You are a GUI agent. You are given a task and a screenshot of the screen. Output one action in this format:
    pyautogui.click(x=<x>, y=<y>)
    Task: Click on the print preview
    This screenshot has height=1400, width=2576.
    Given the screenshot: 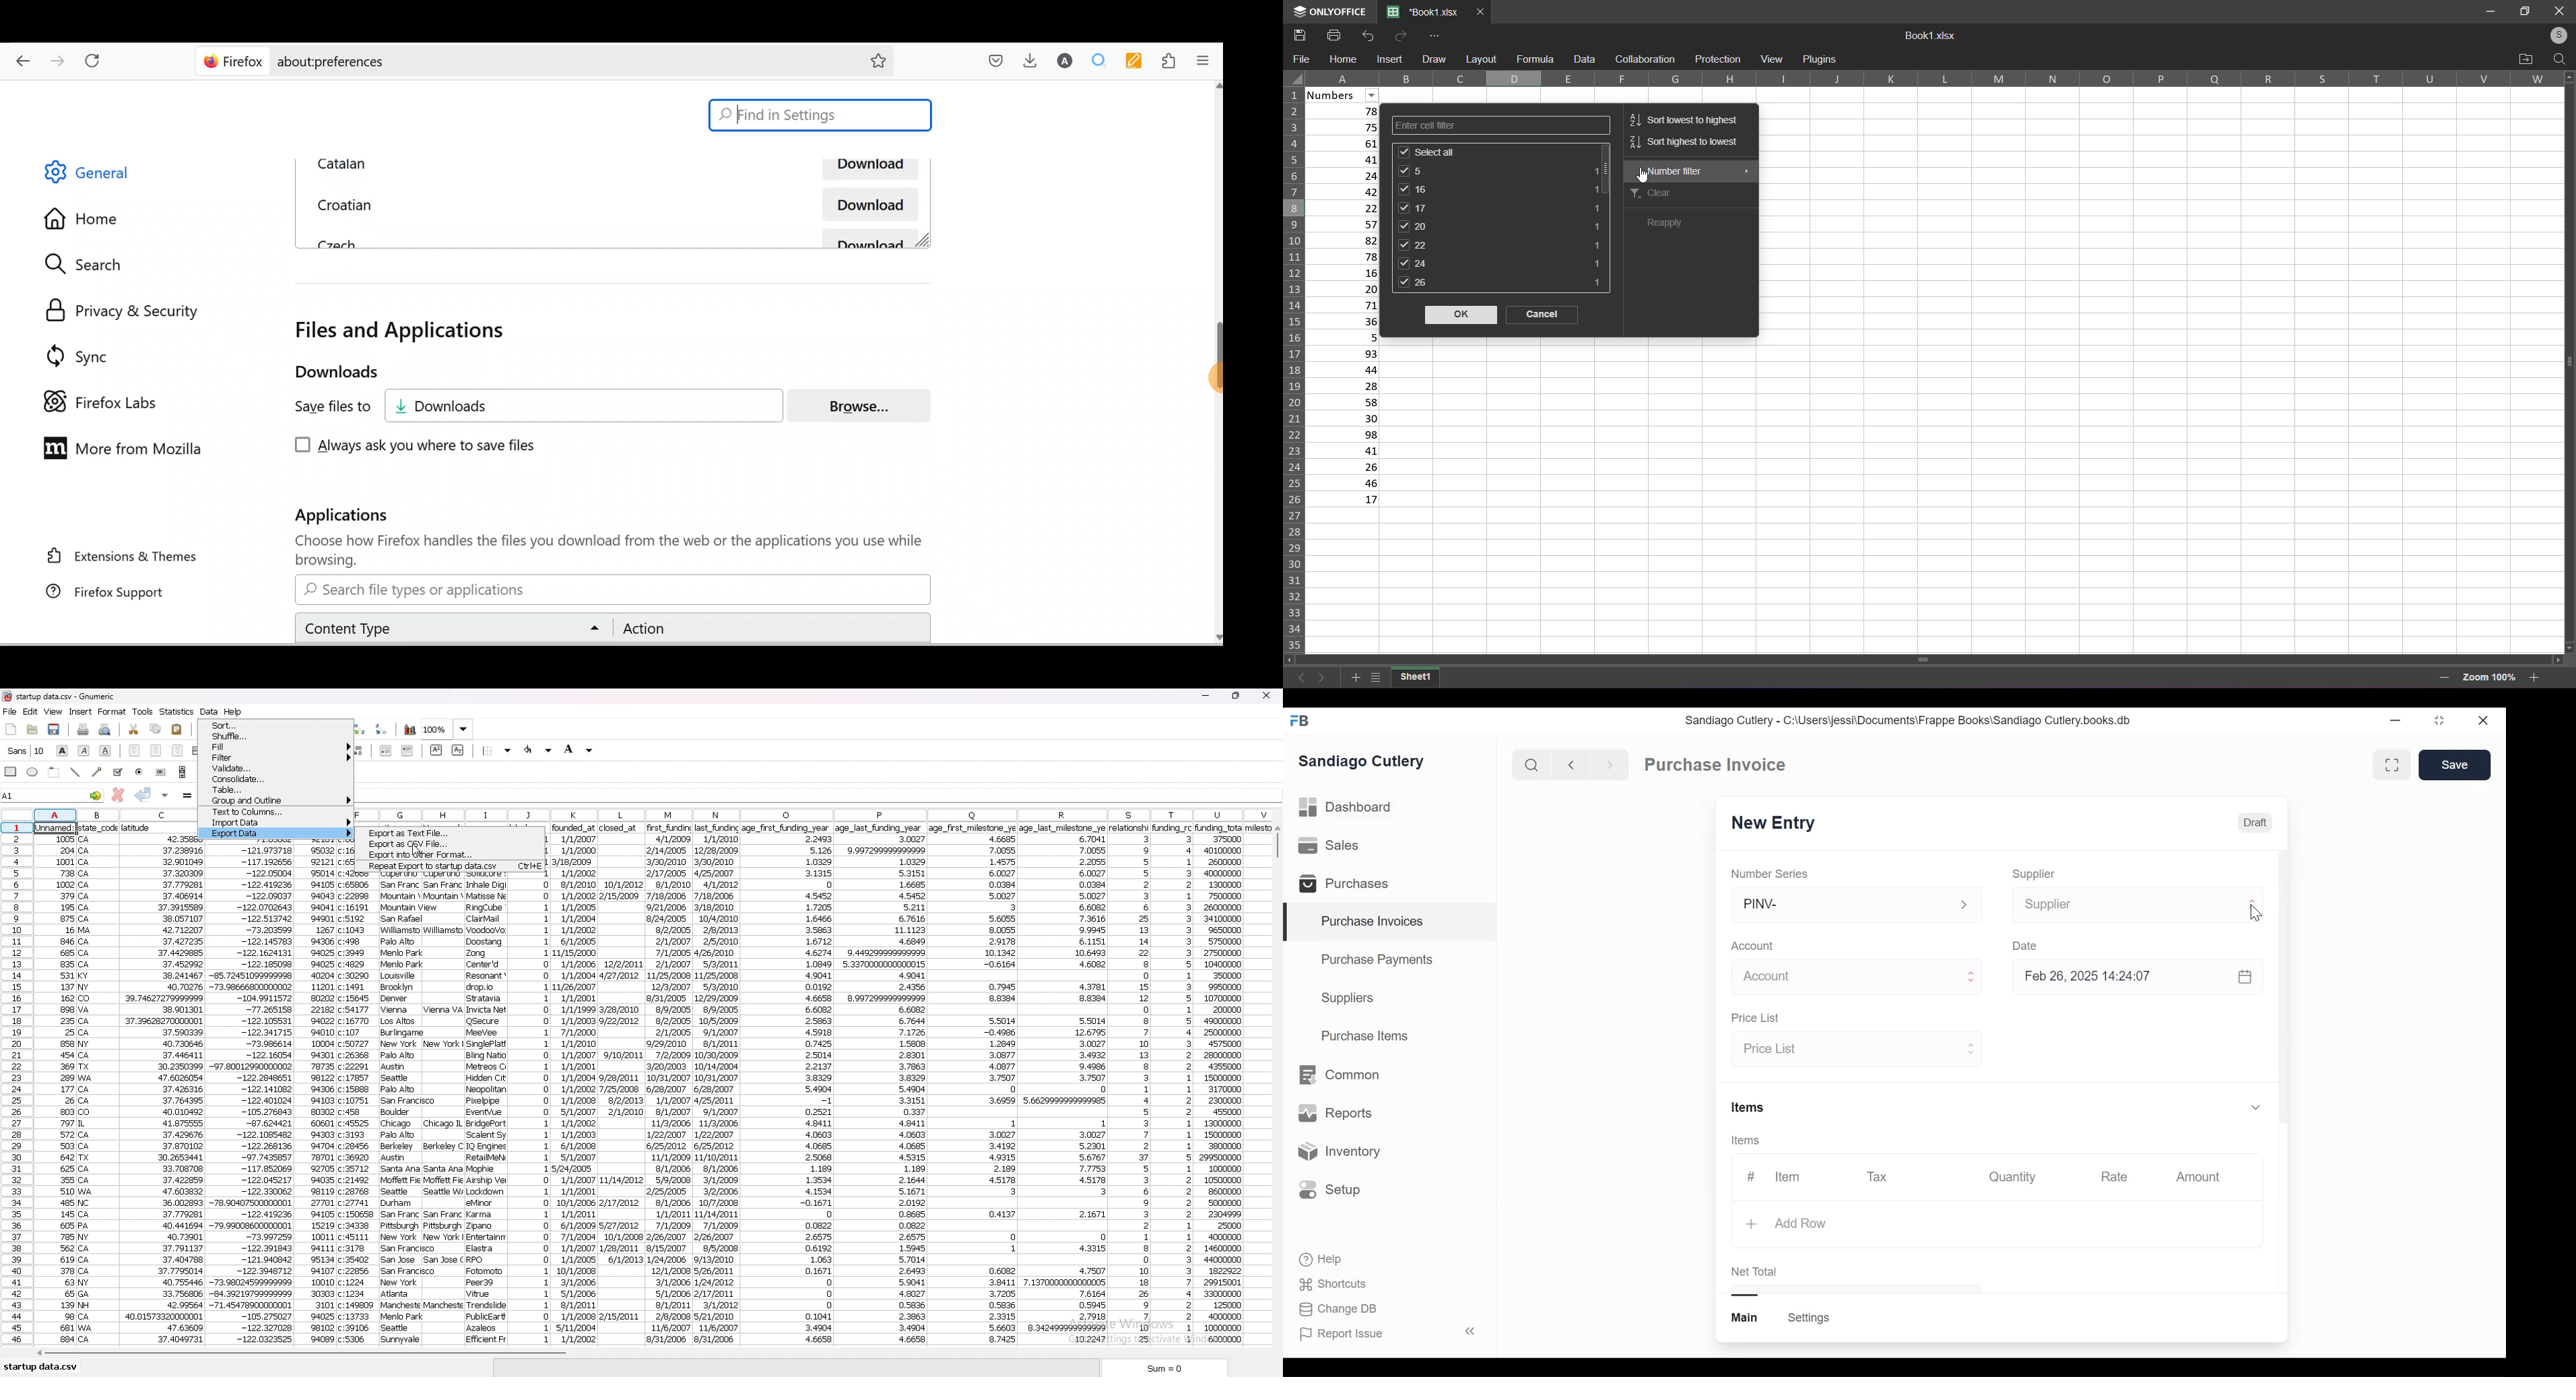 What is the action you would take?
    pyautogui.click(x=105, y=730)
    